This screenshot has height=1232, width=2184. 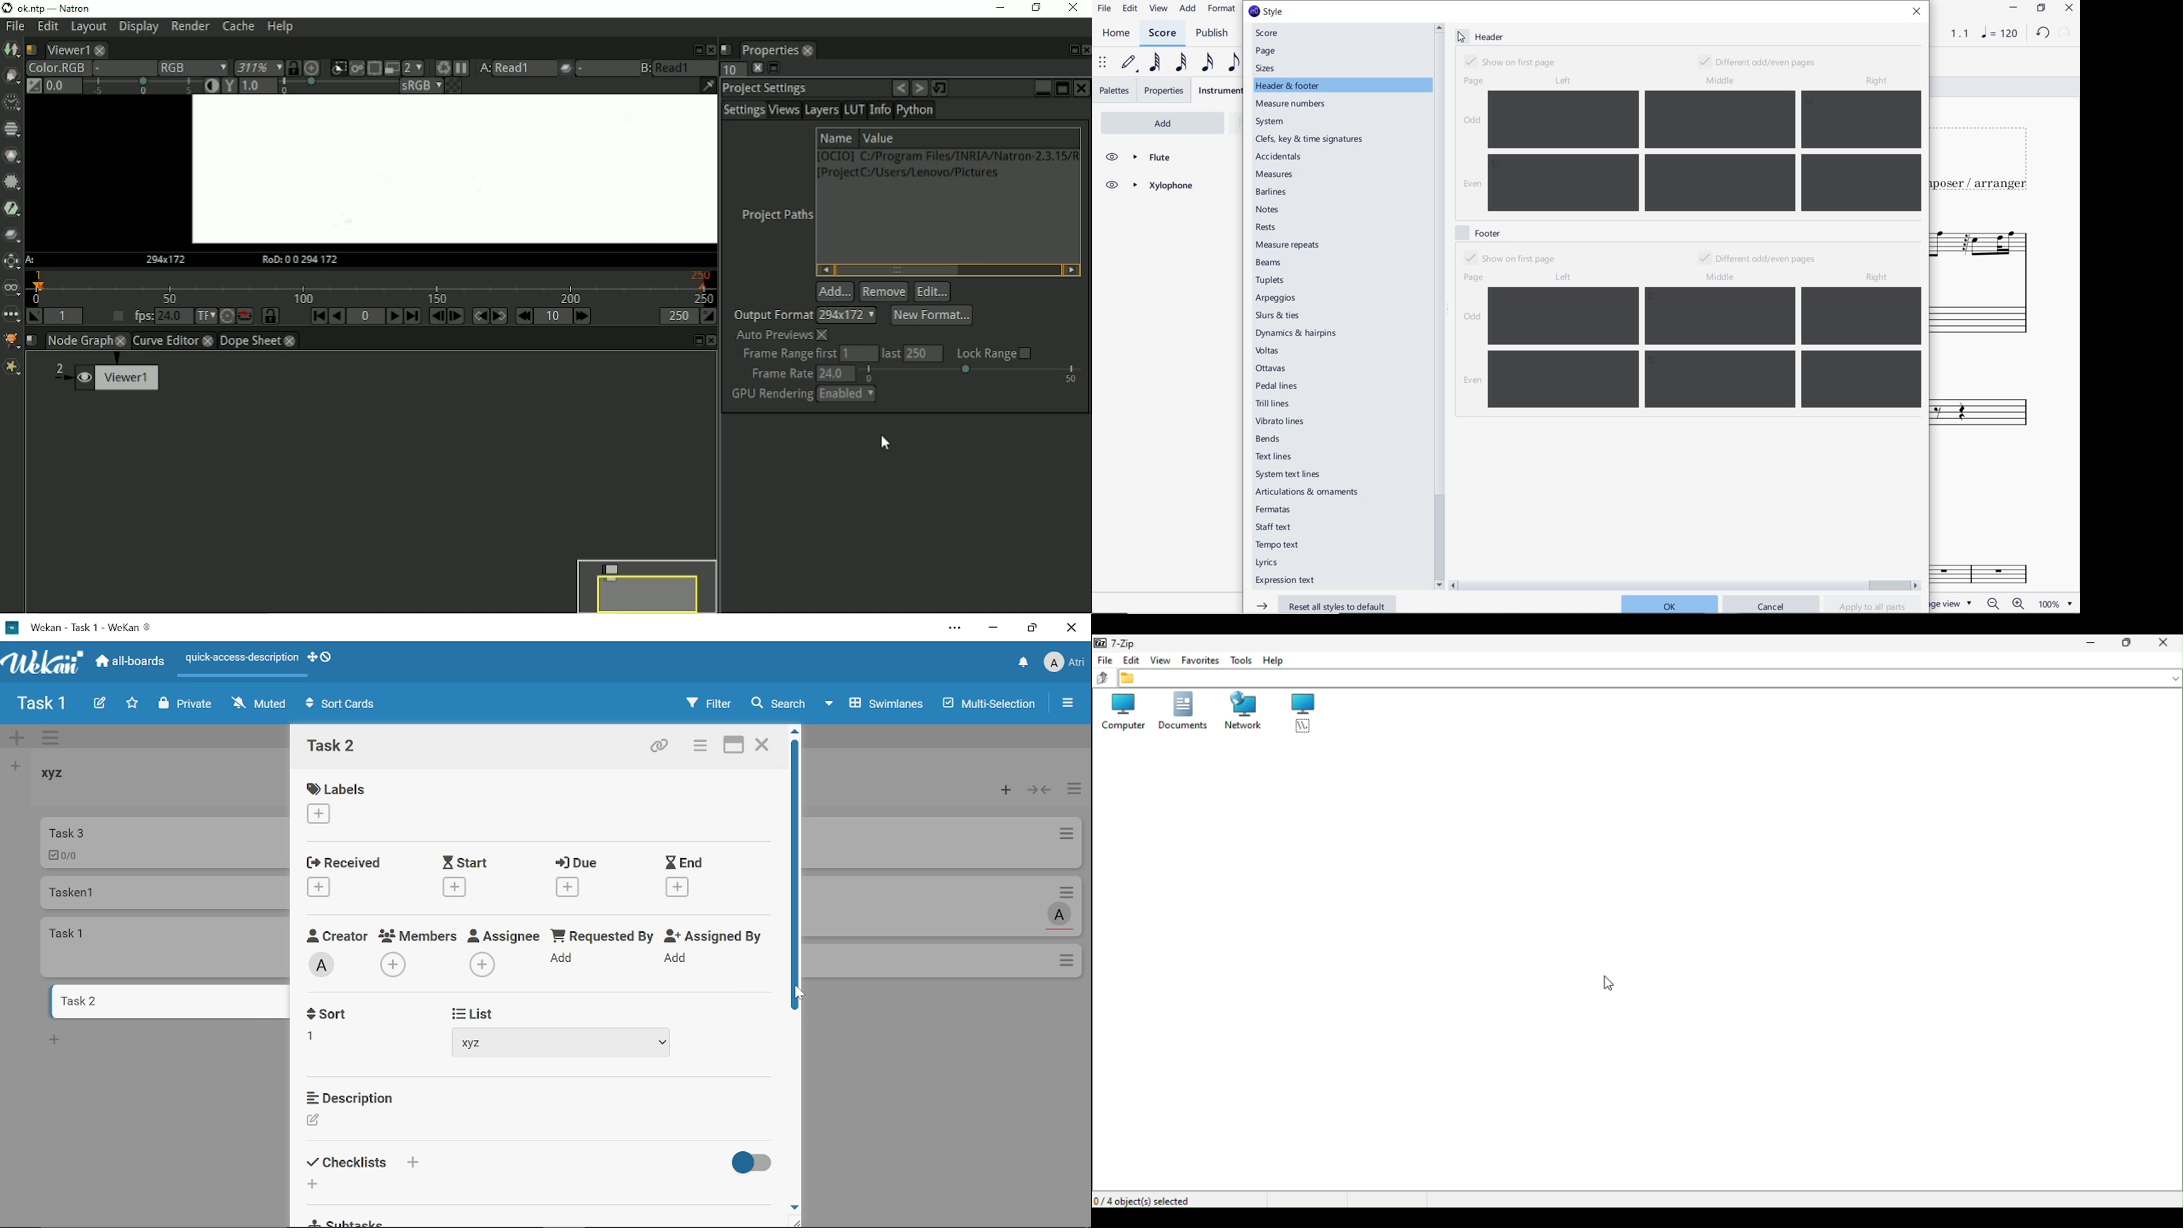 What do you see at coordinates (756, 1163) in the screenshot?
I see `Hide finished checklist` at bounding box center [756, 1163].